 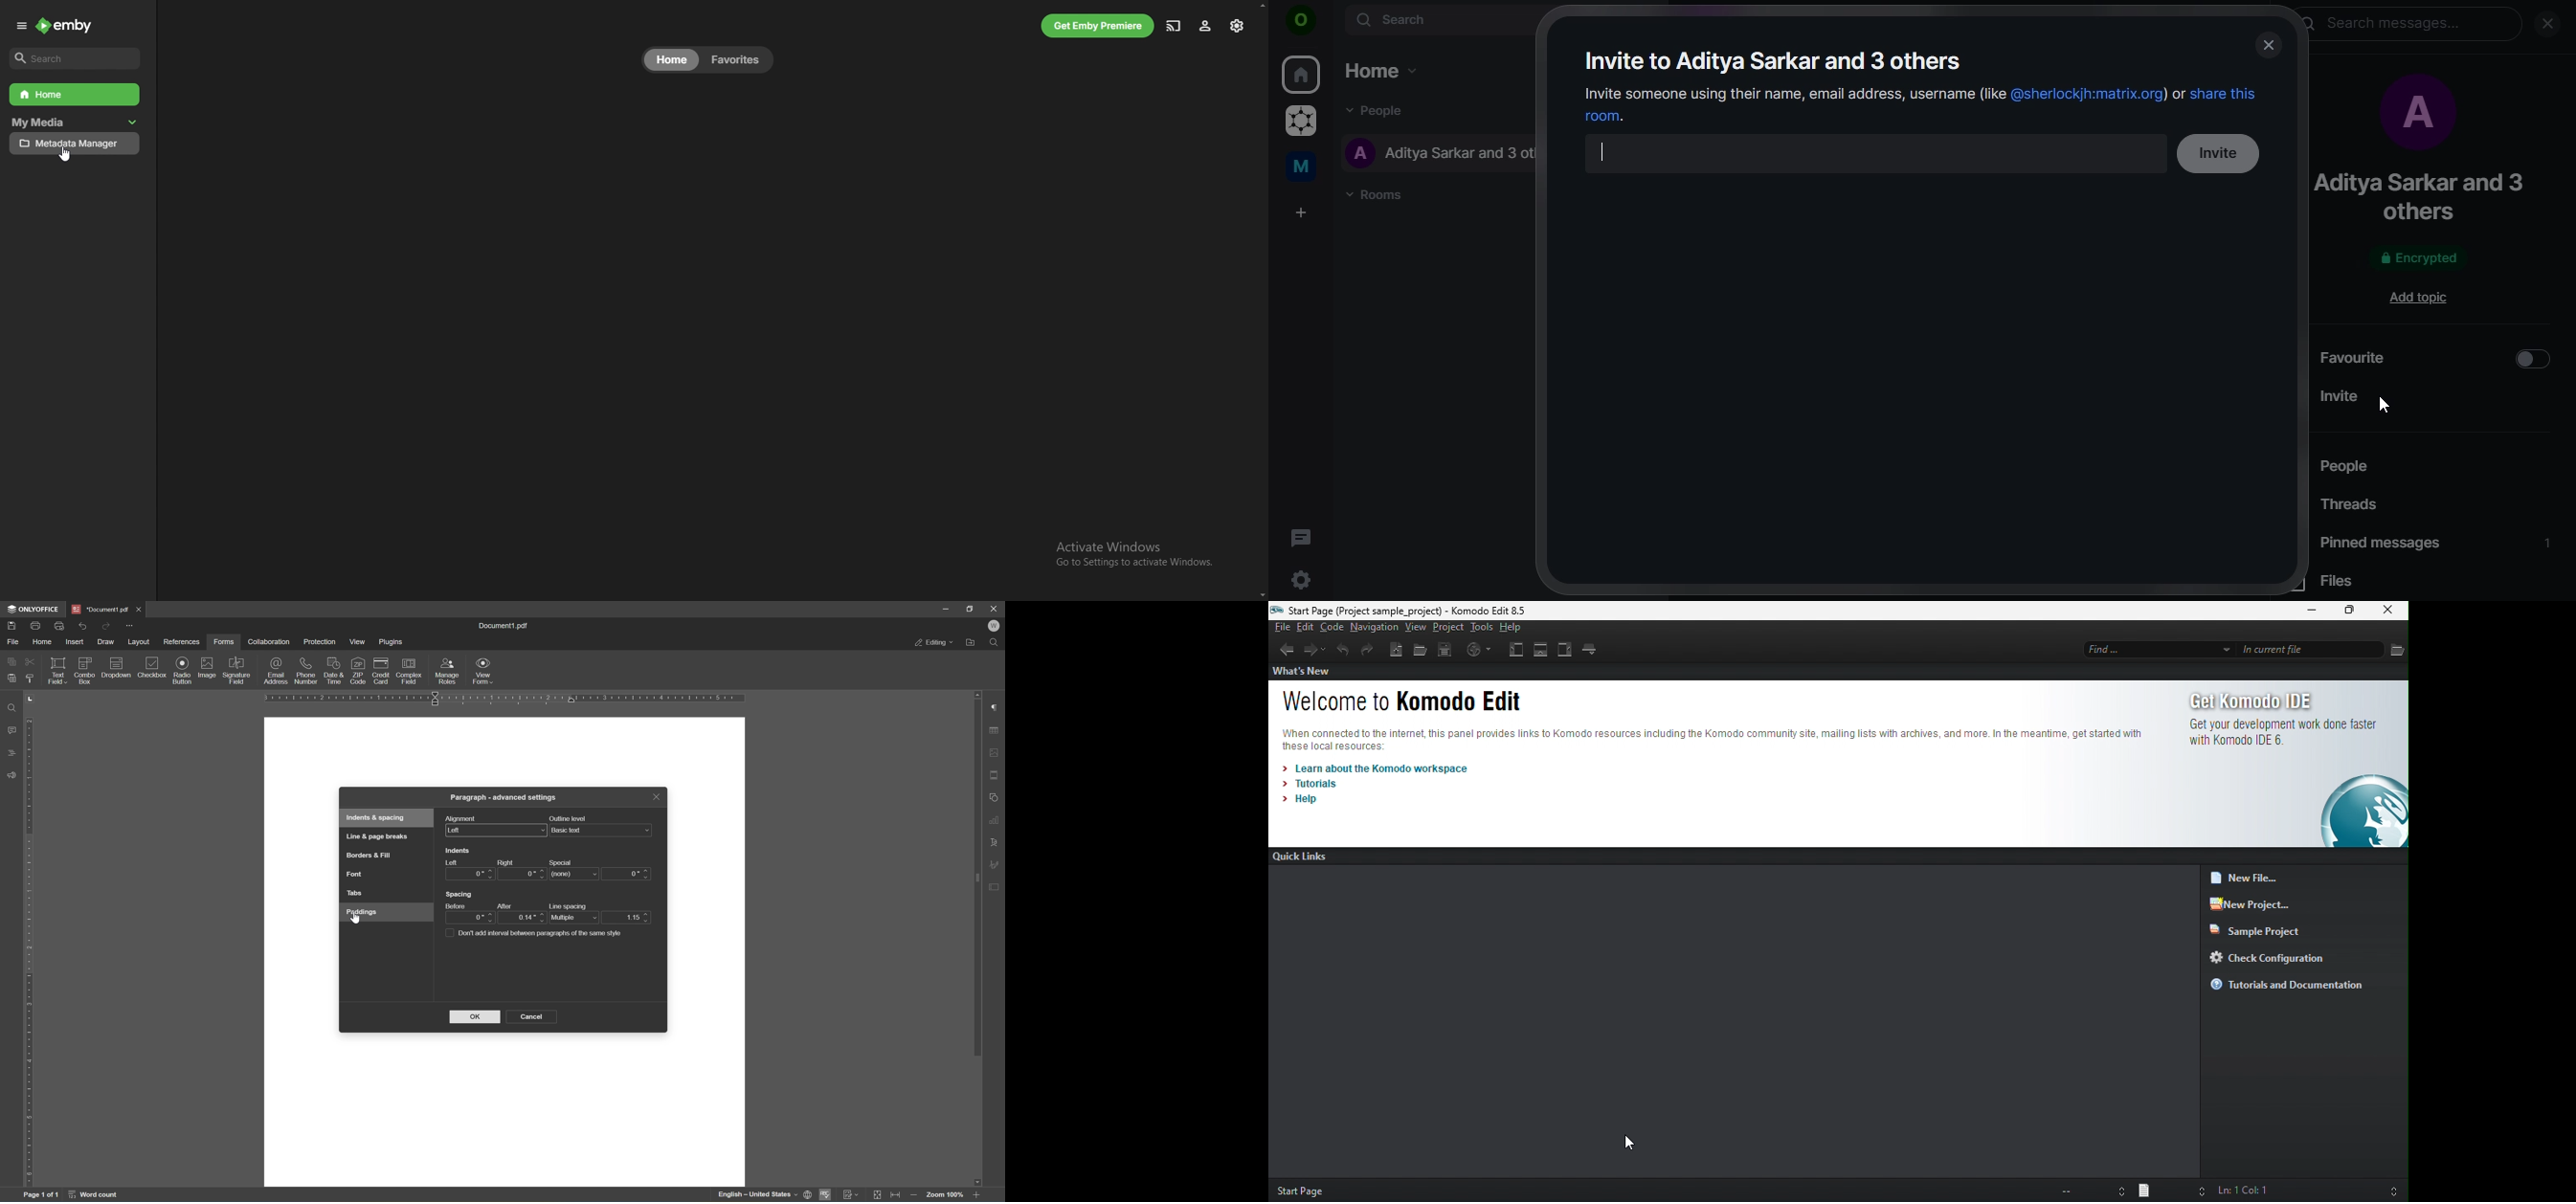 What do you see at coordinates (1306, 627) in the screenshot?
I see `edit` at bounding box center [1306, 627].